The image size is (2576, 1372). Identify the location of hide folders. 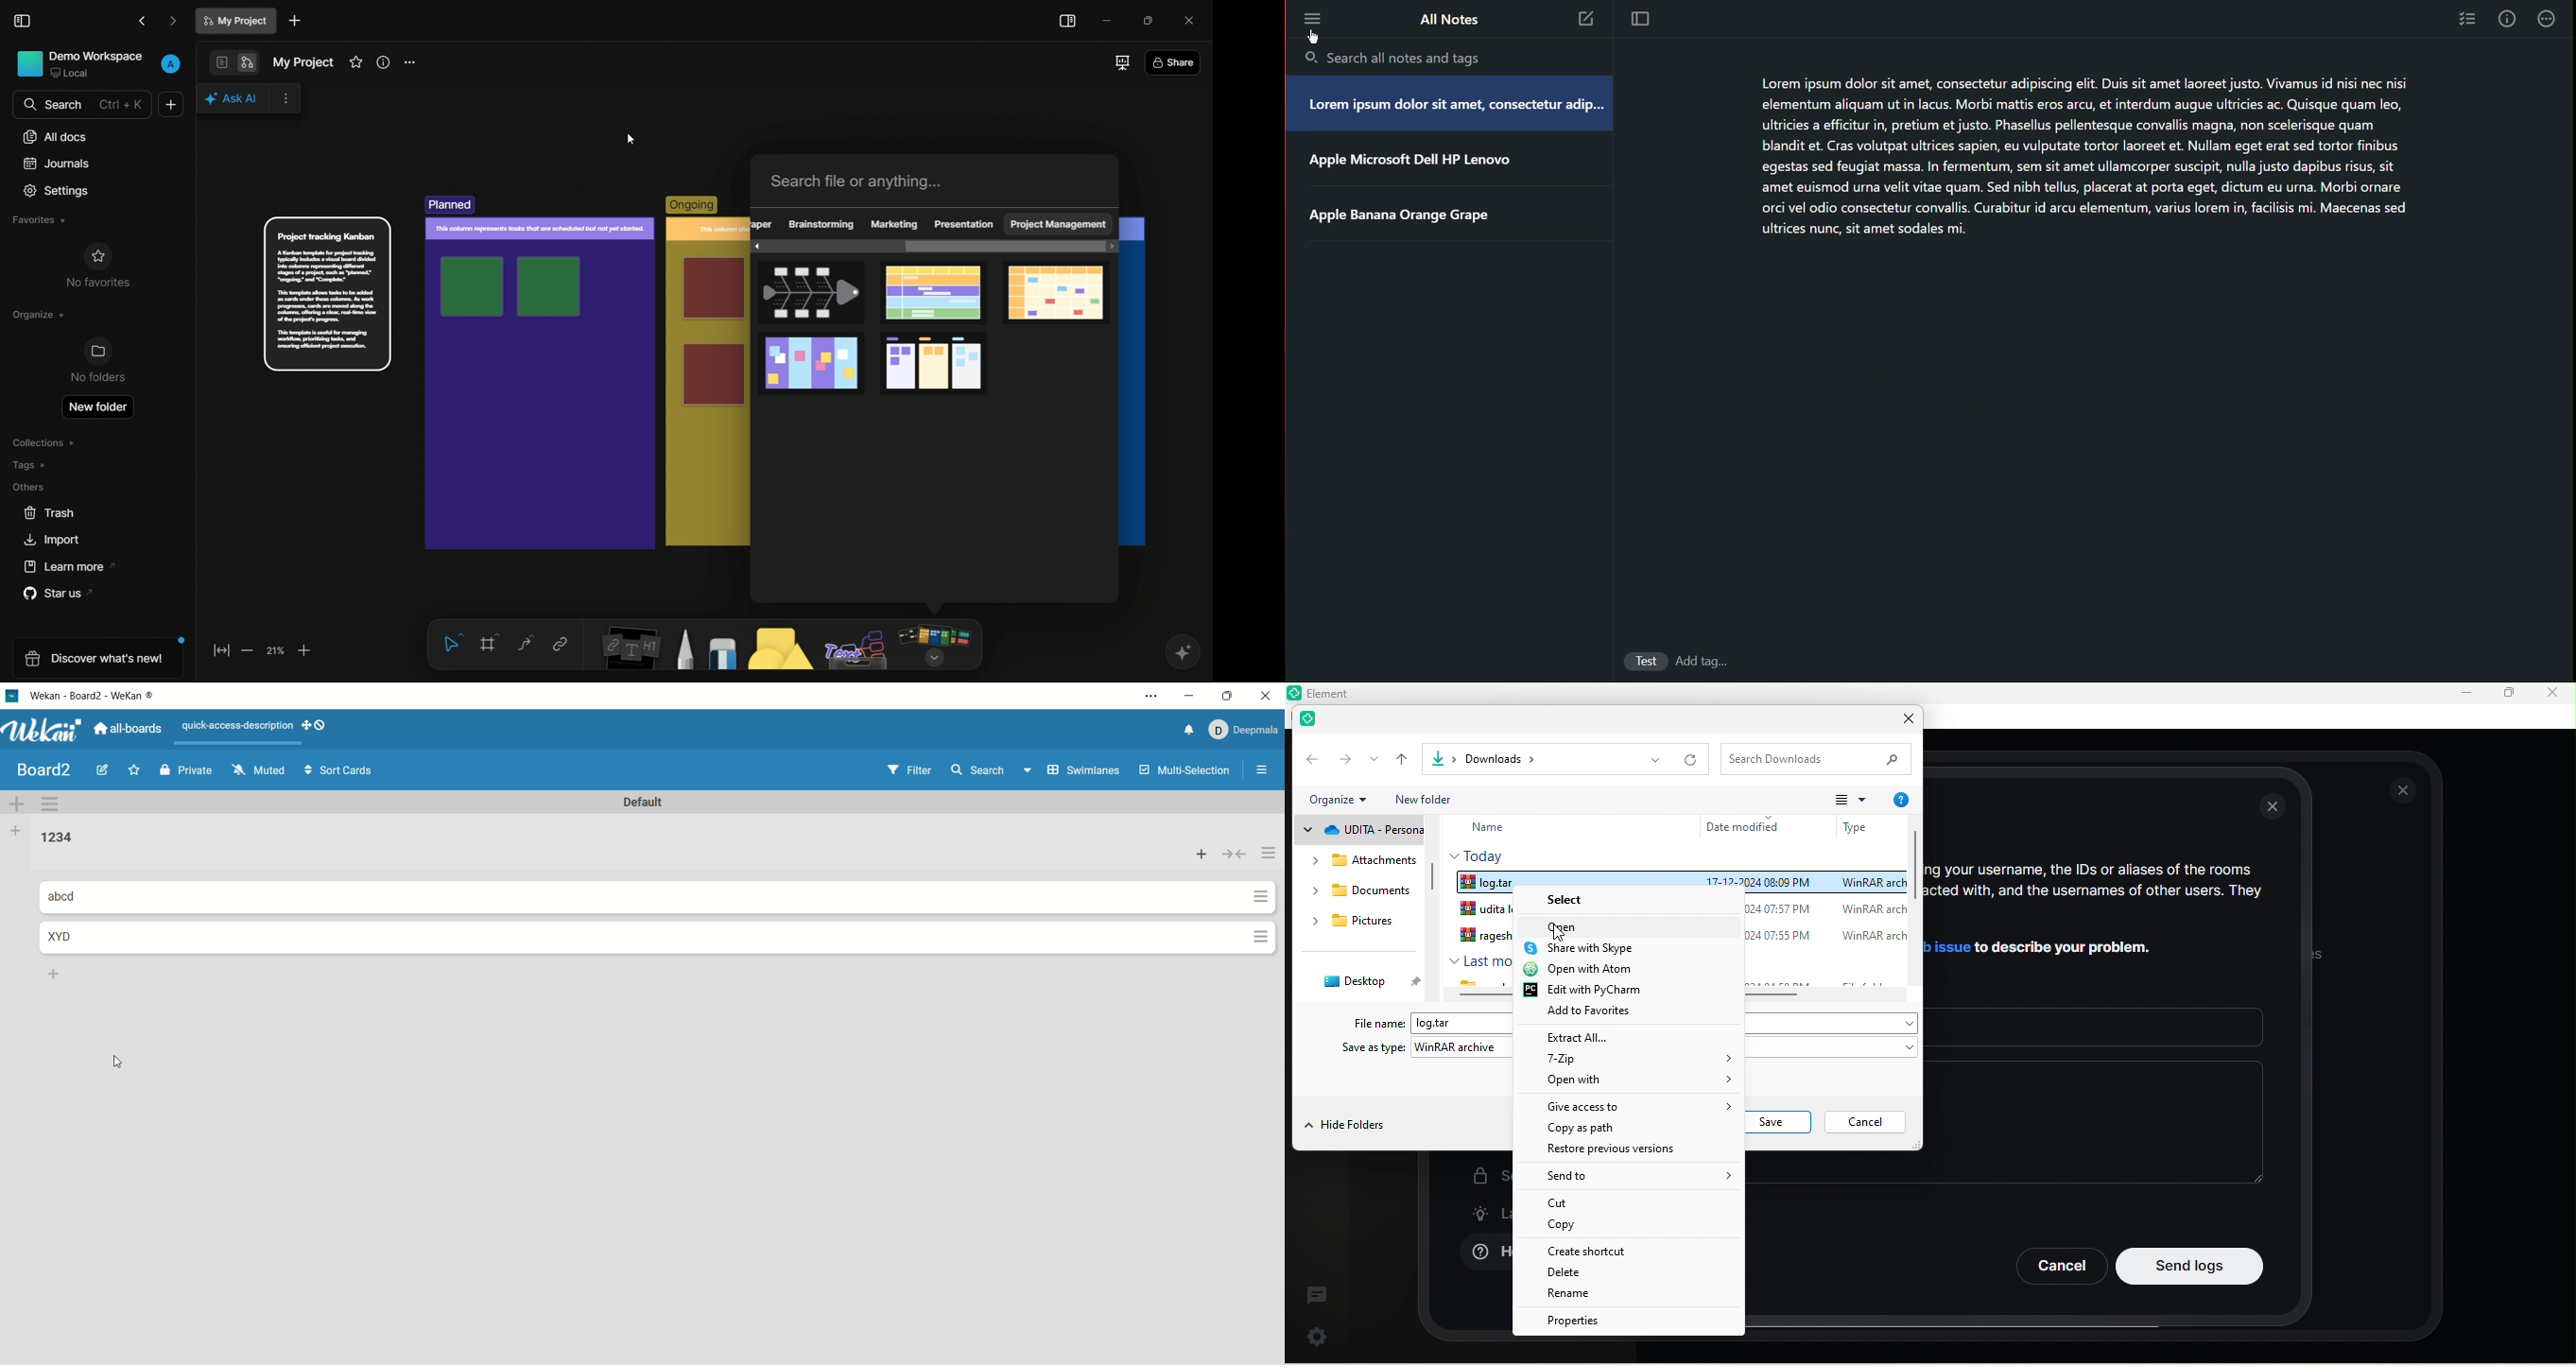
(1346, 1127).